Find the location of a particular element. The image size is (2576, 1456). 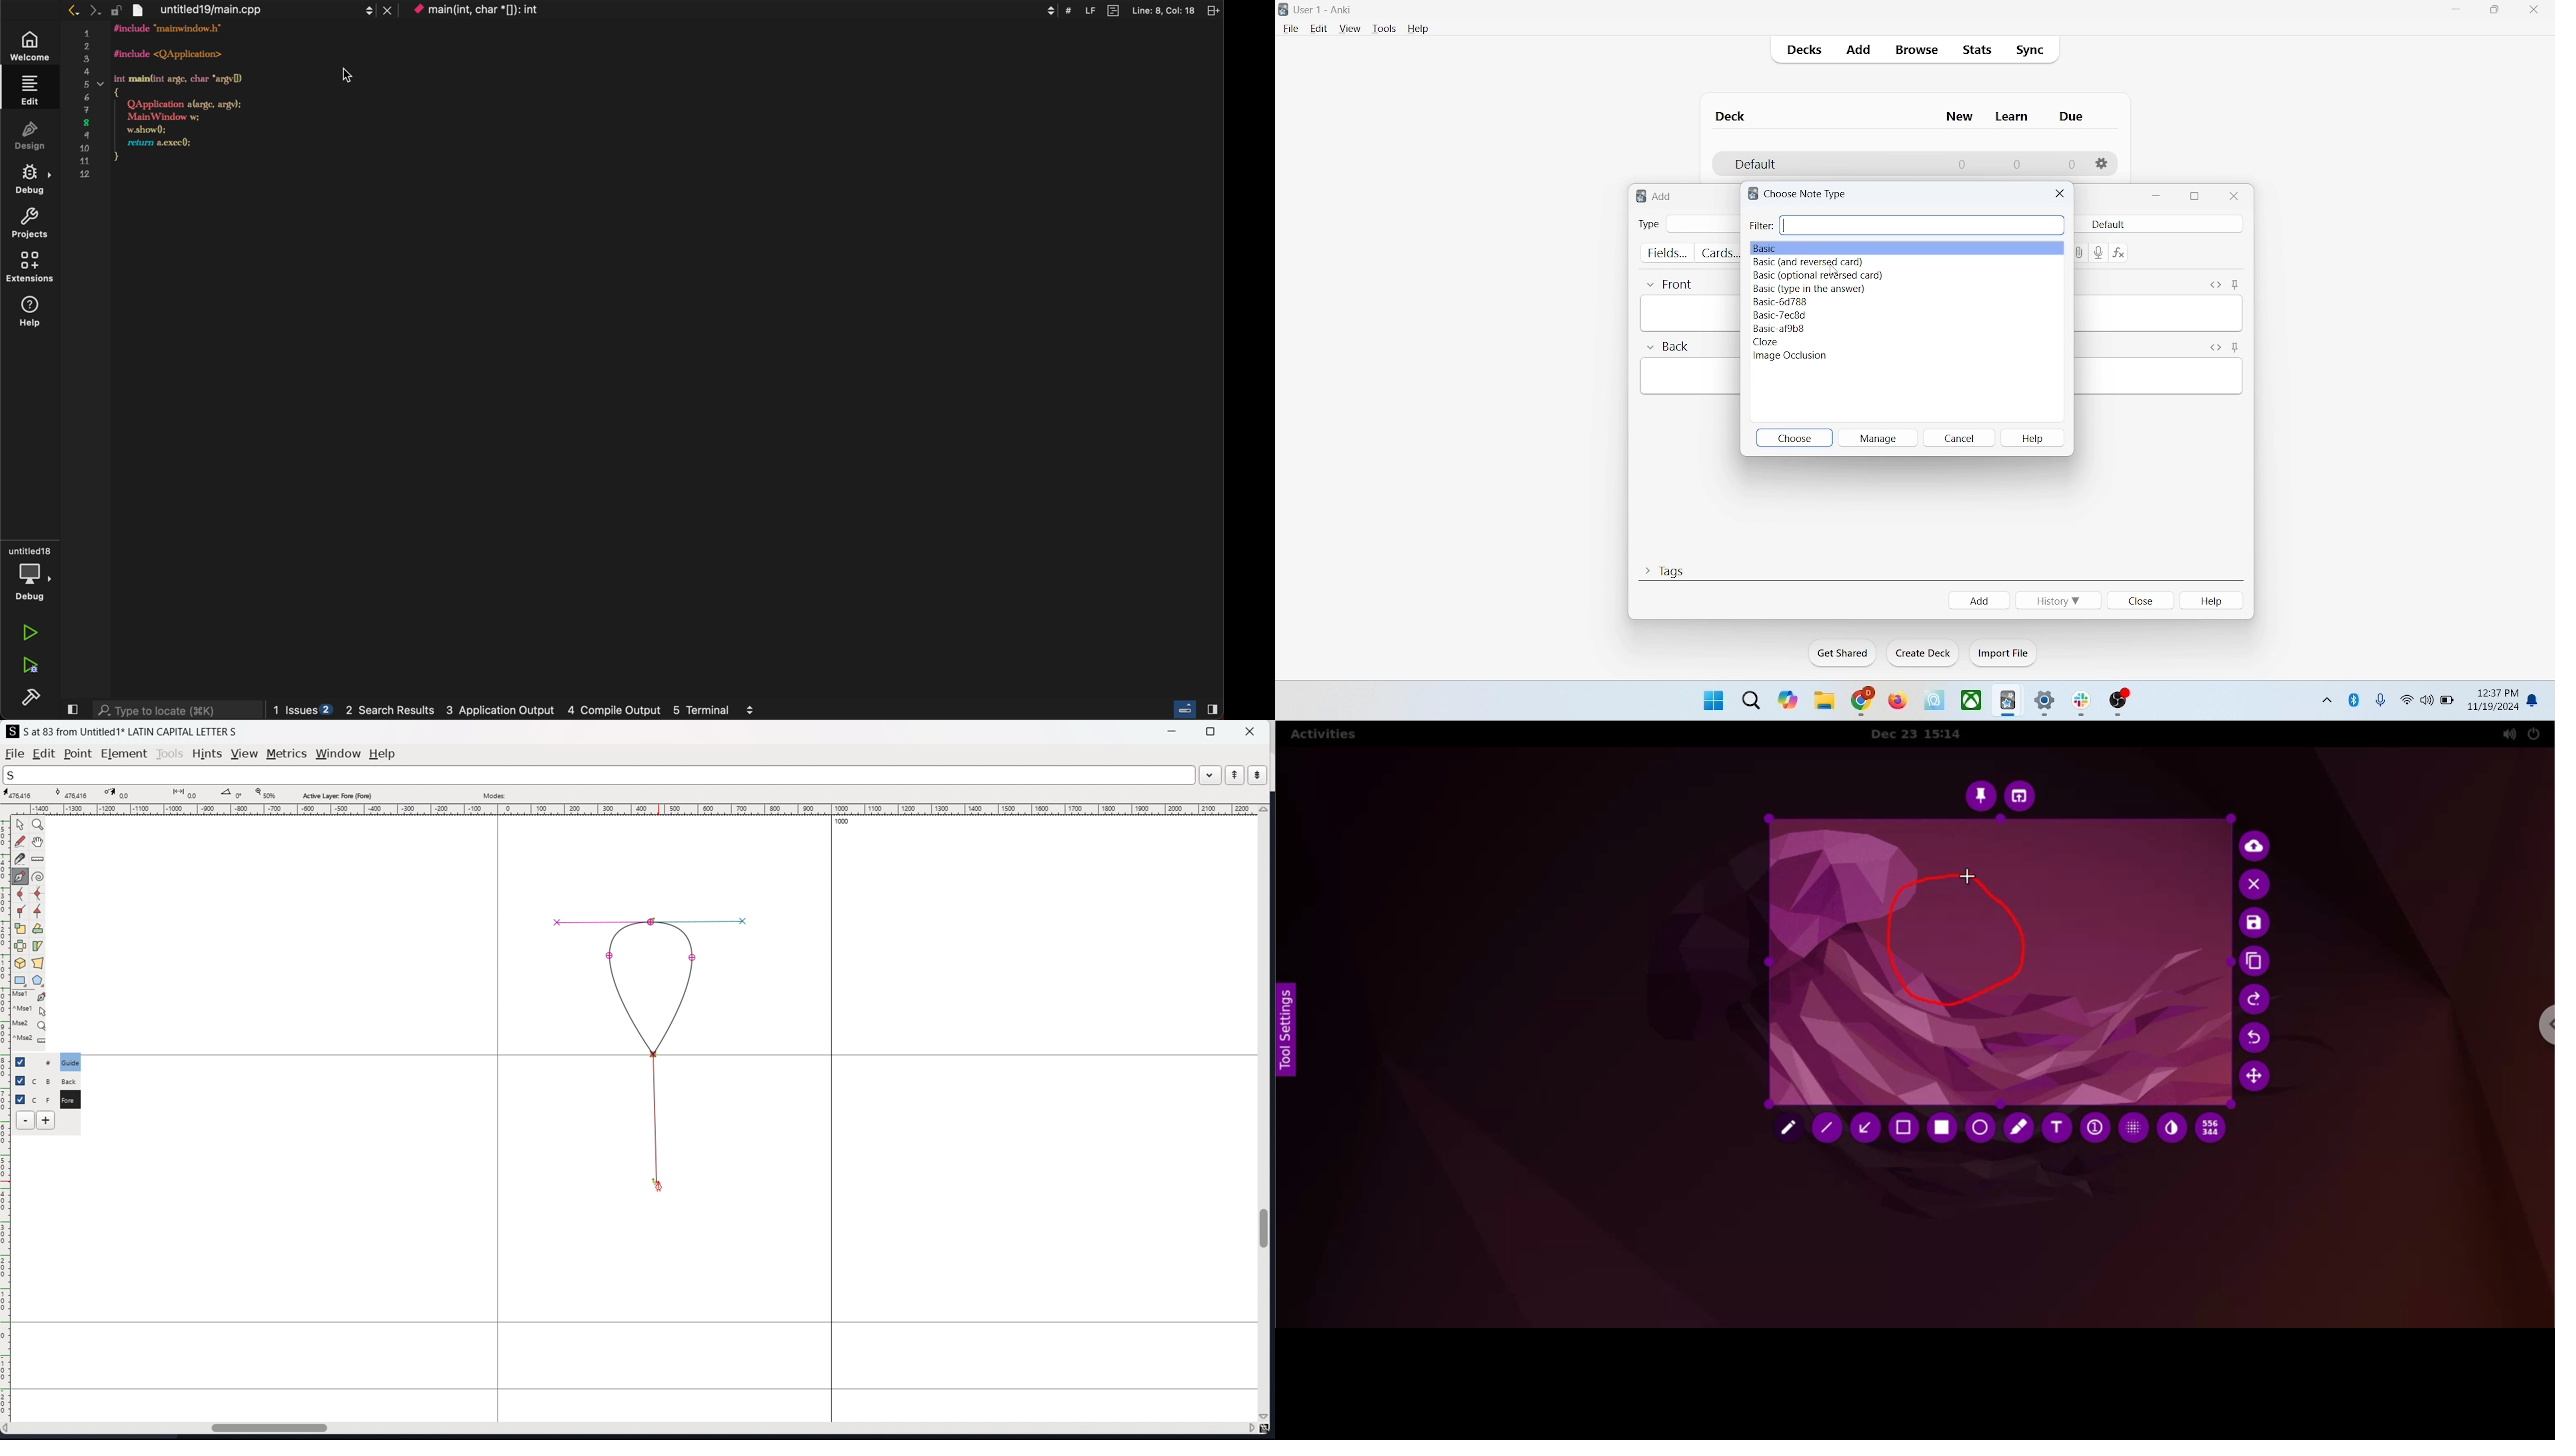

minimize is located at coordinates (2458, 10).